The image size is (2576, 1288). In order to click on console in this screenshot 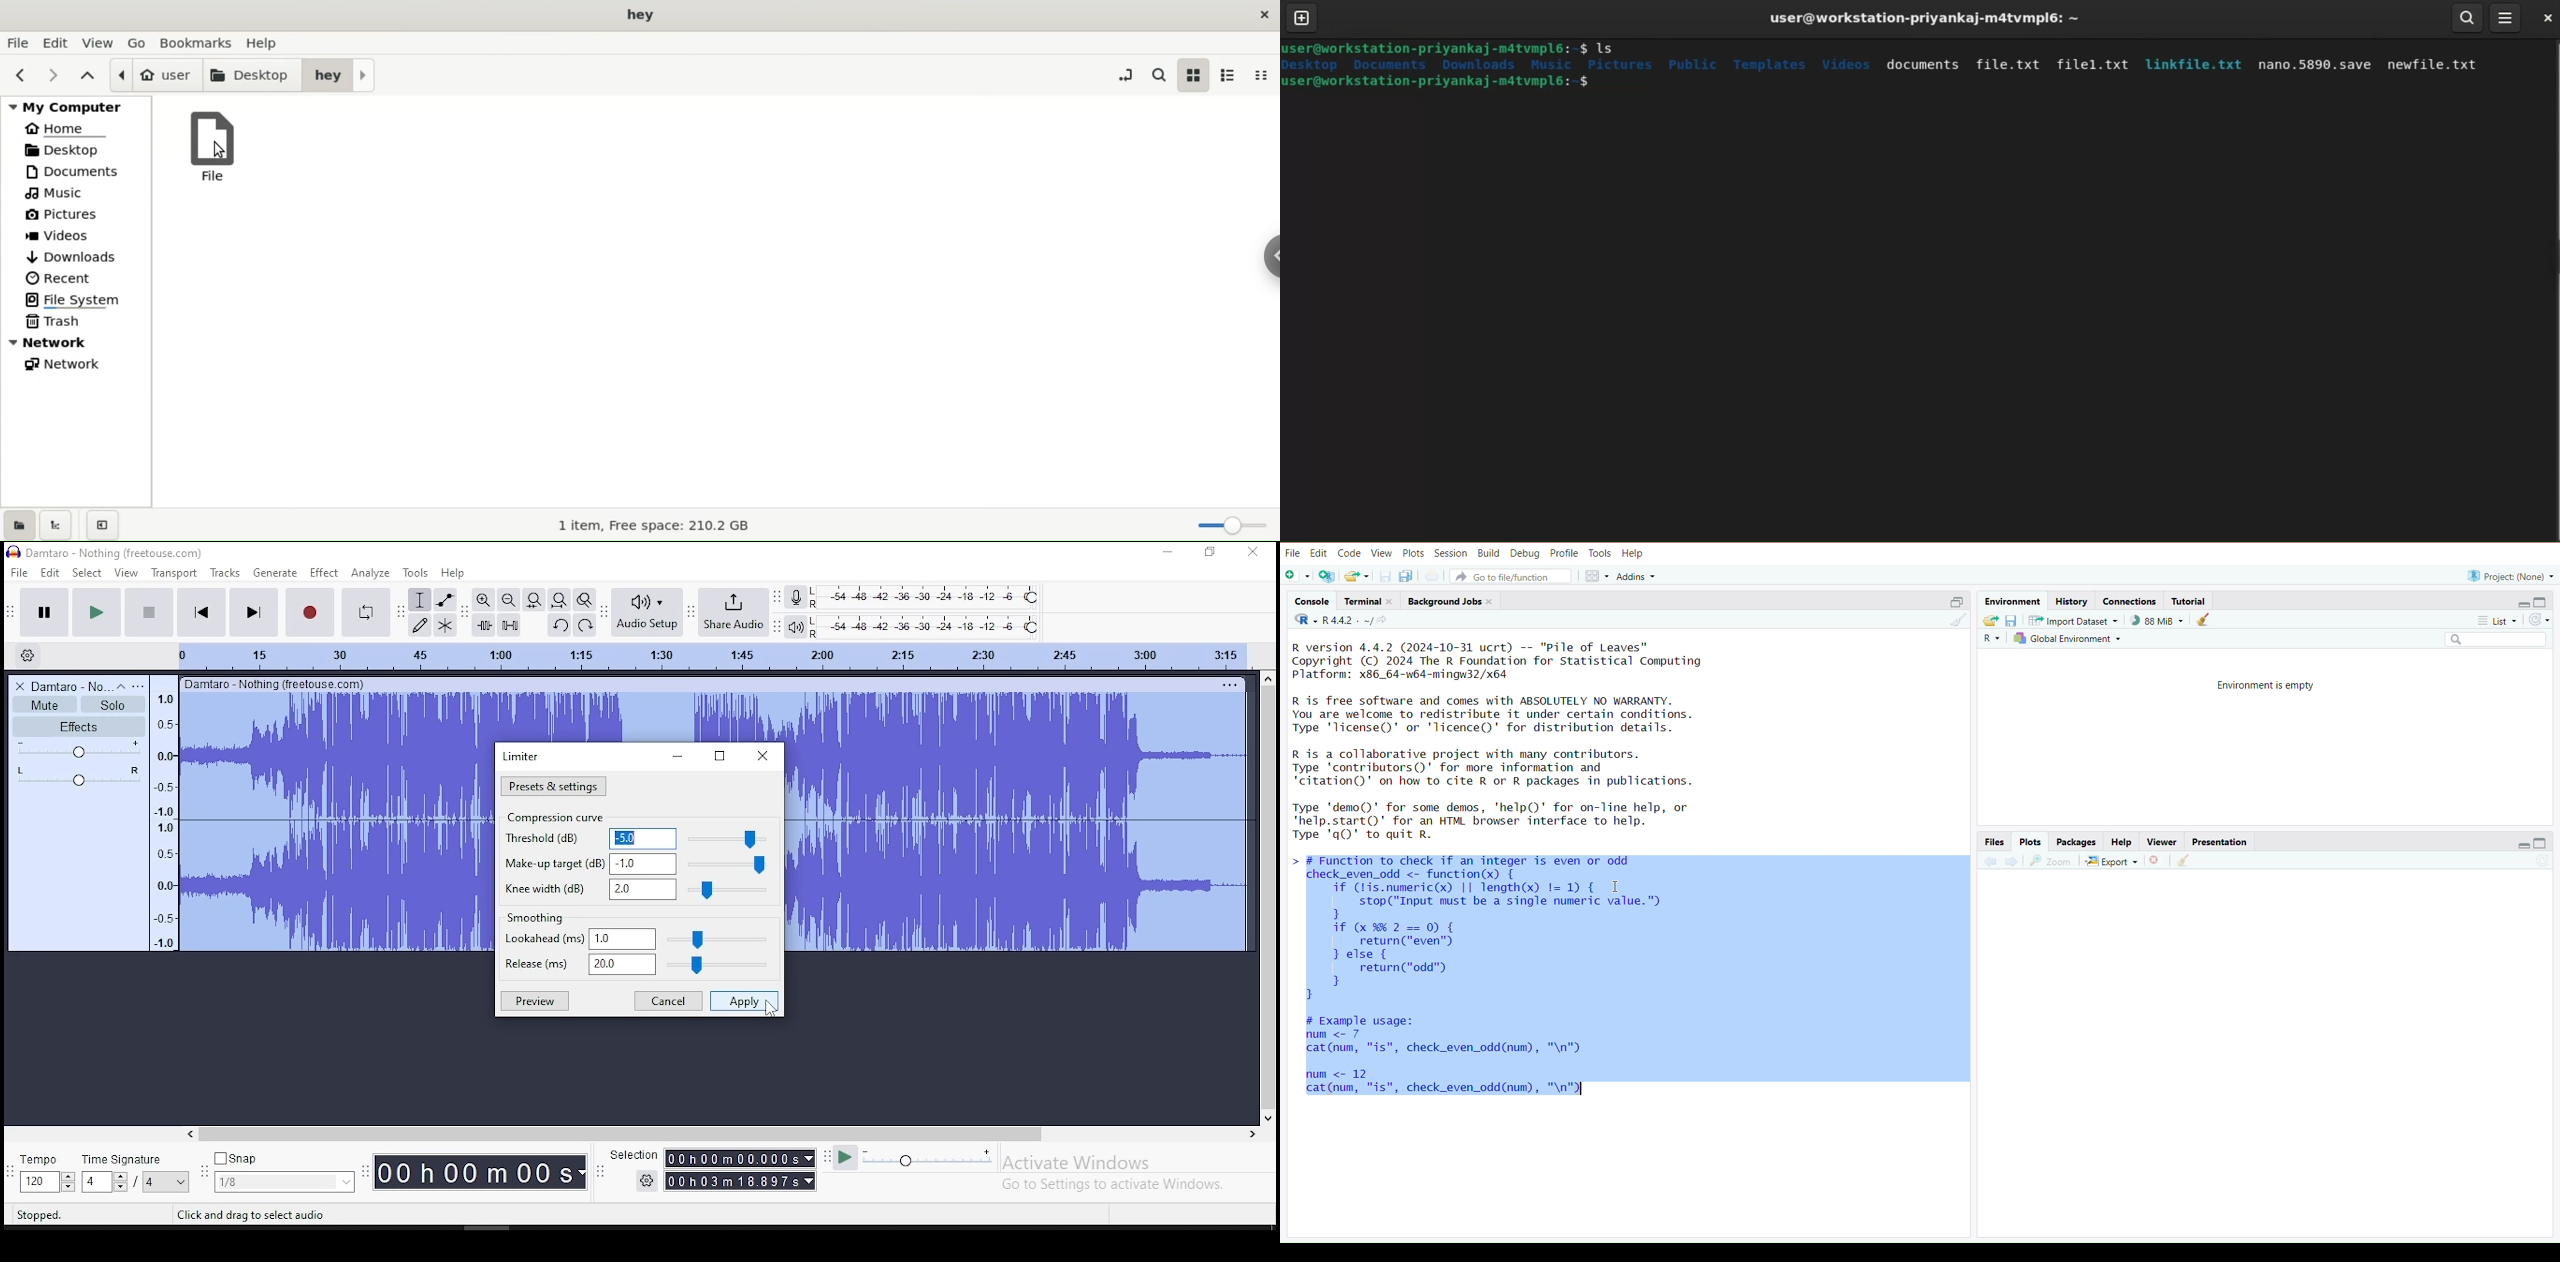, I will do `click(1311, 601)`.